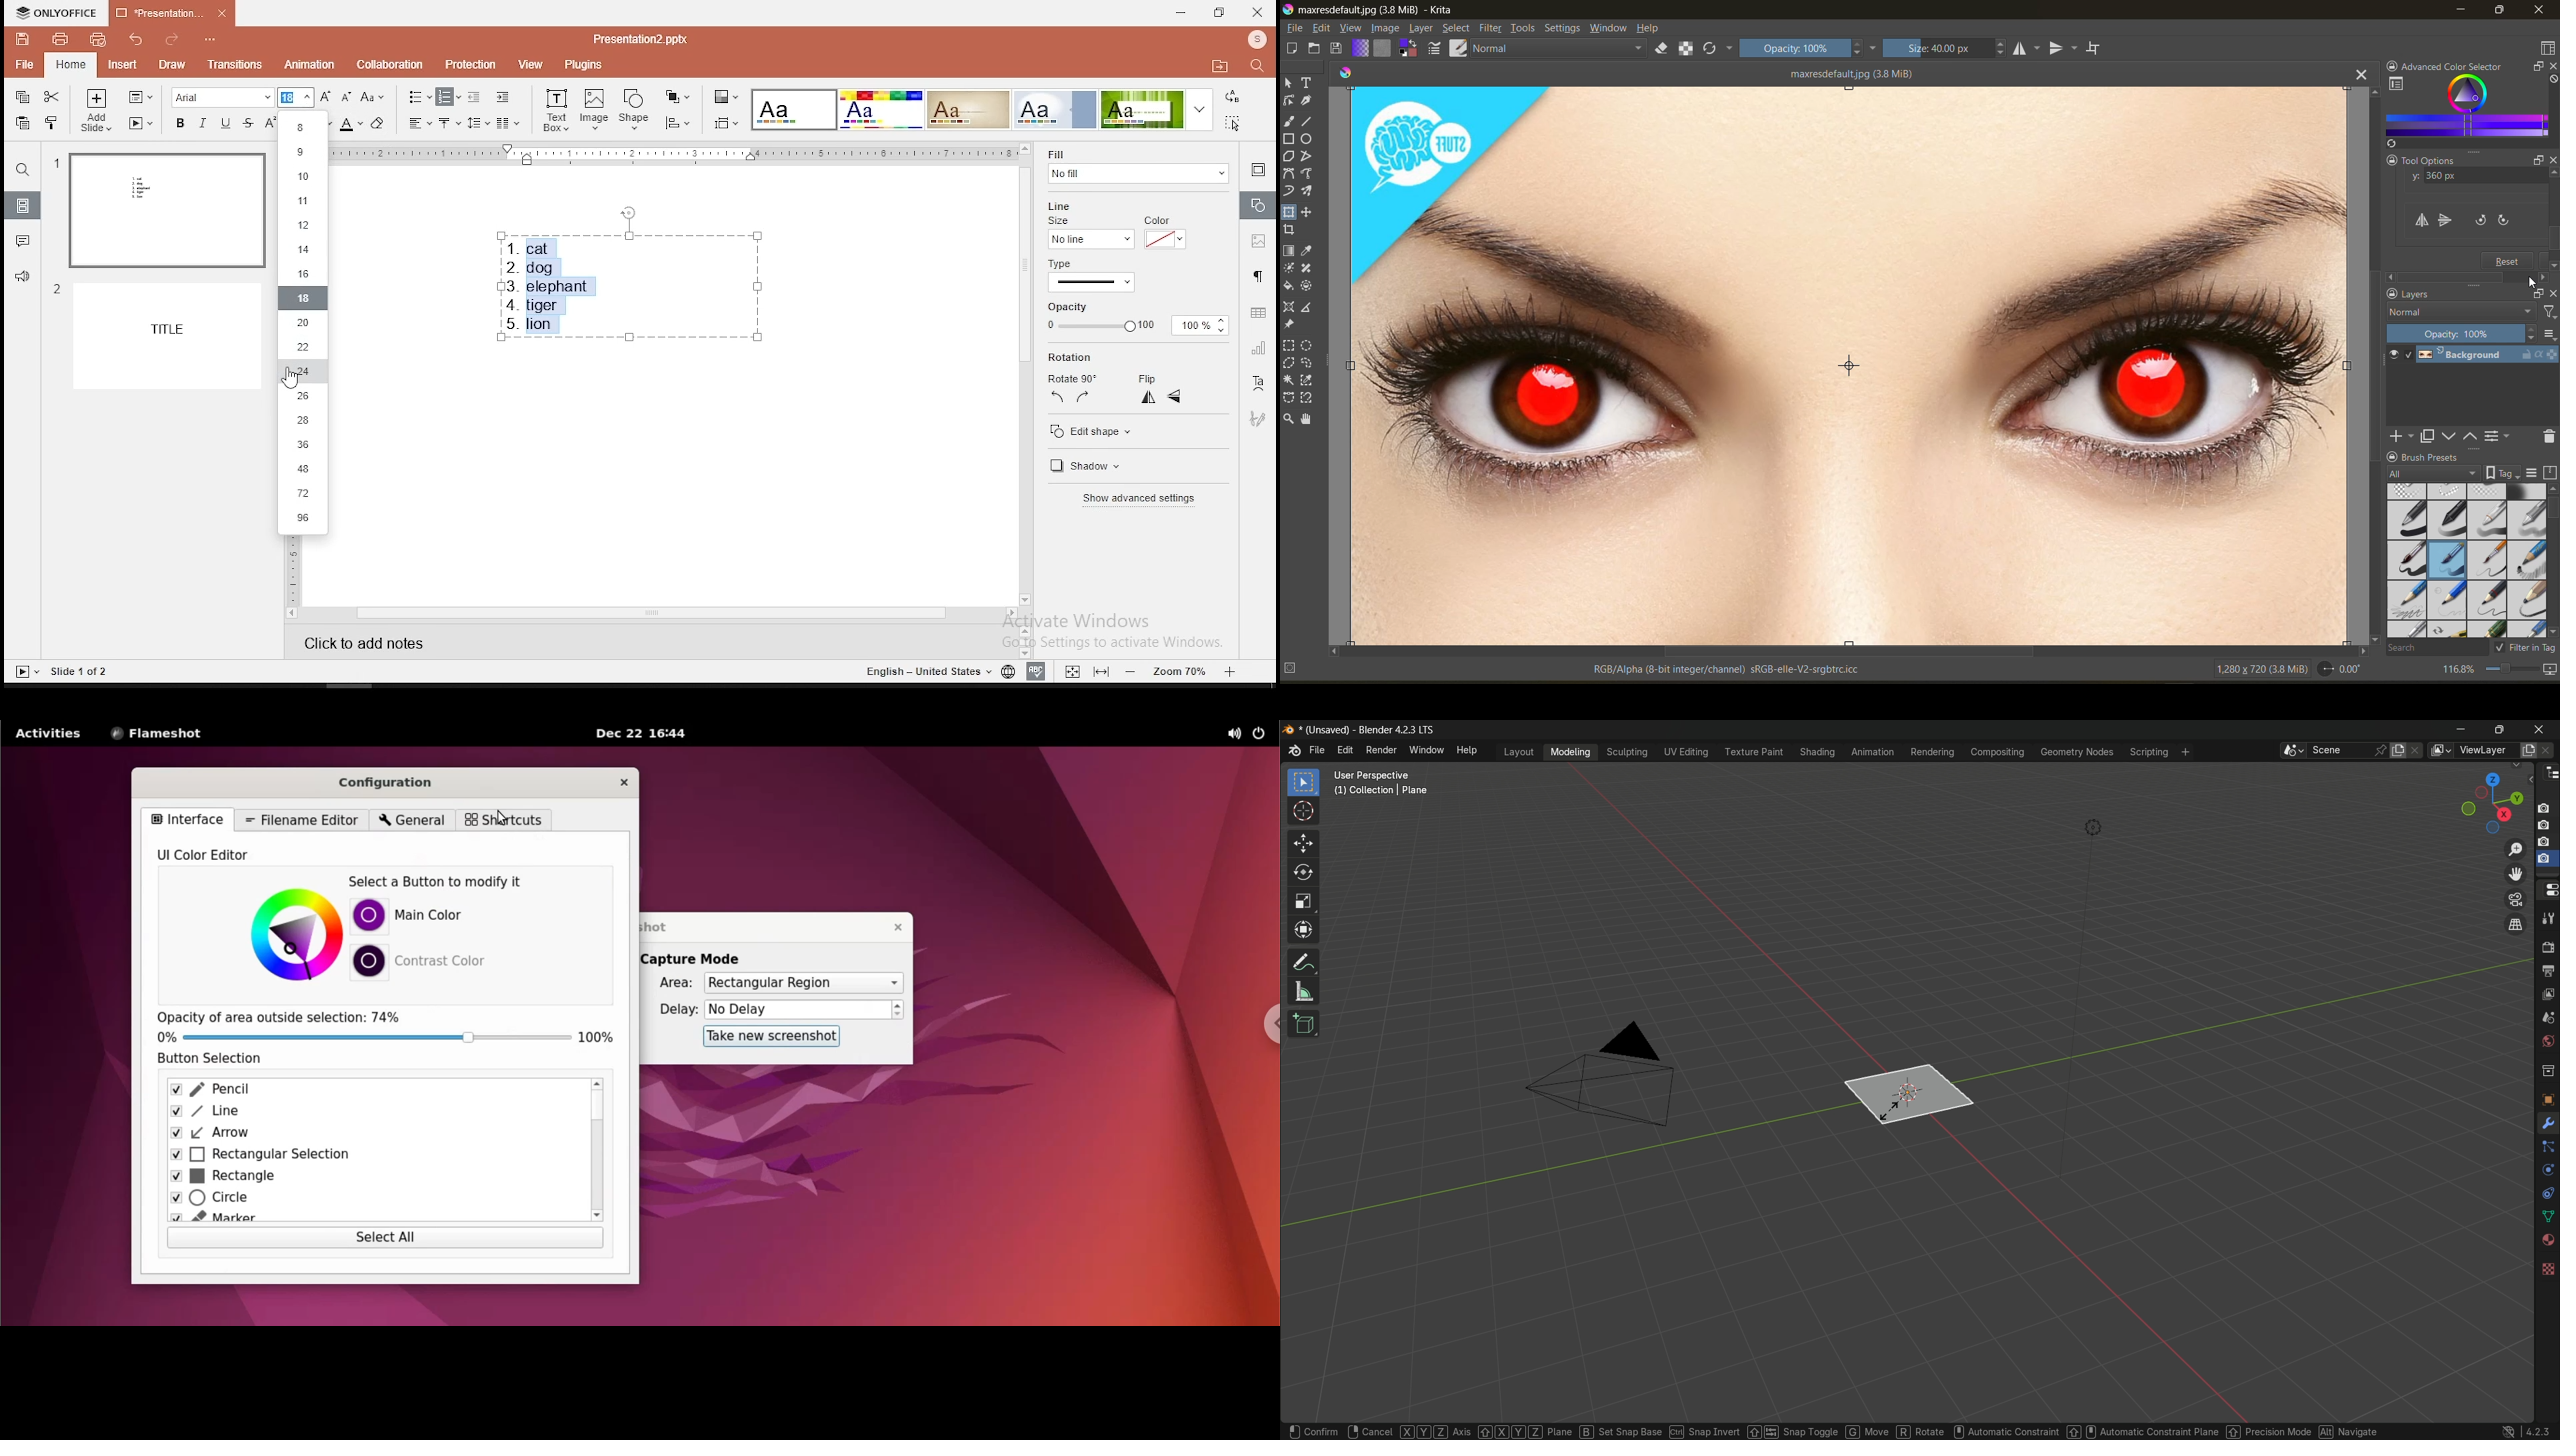  What do you see at coordinates (795, 110) in the screenshot?
I see `theme ` at bounding box center [795, 110].